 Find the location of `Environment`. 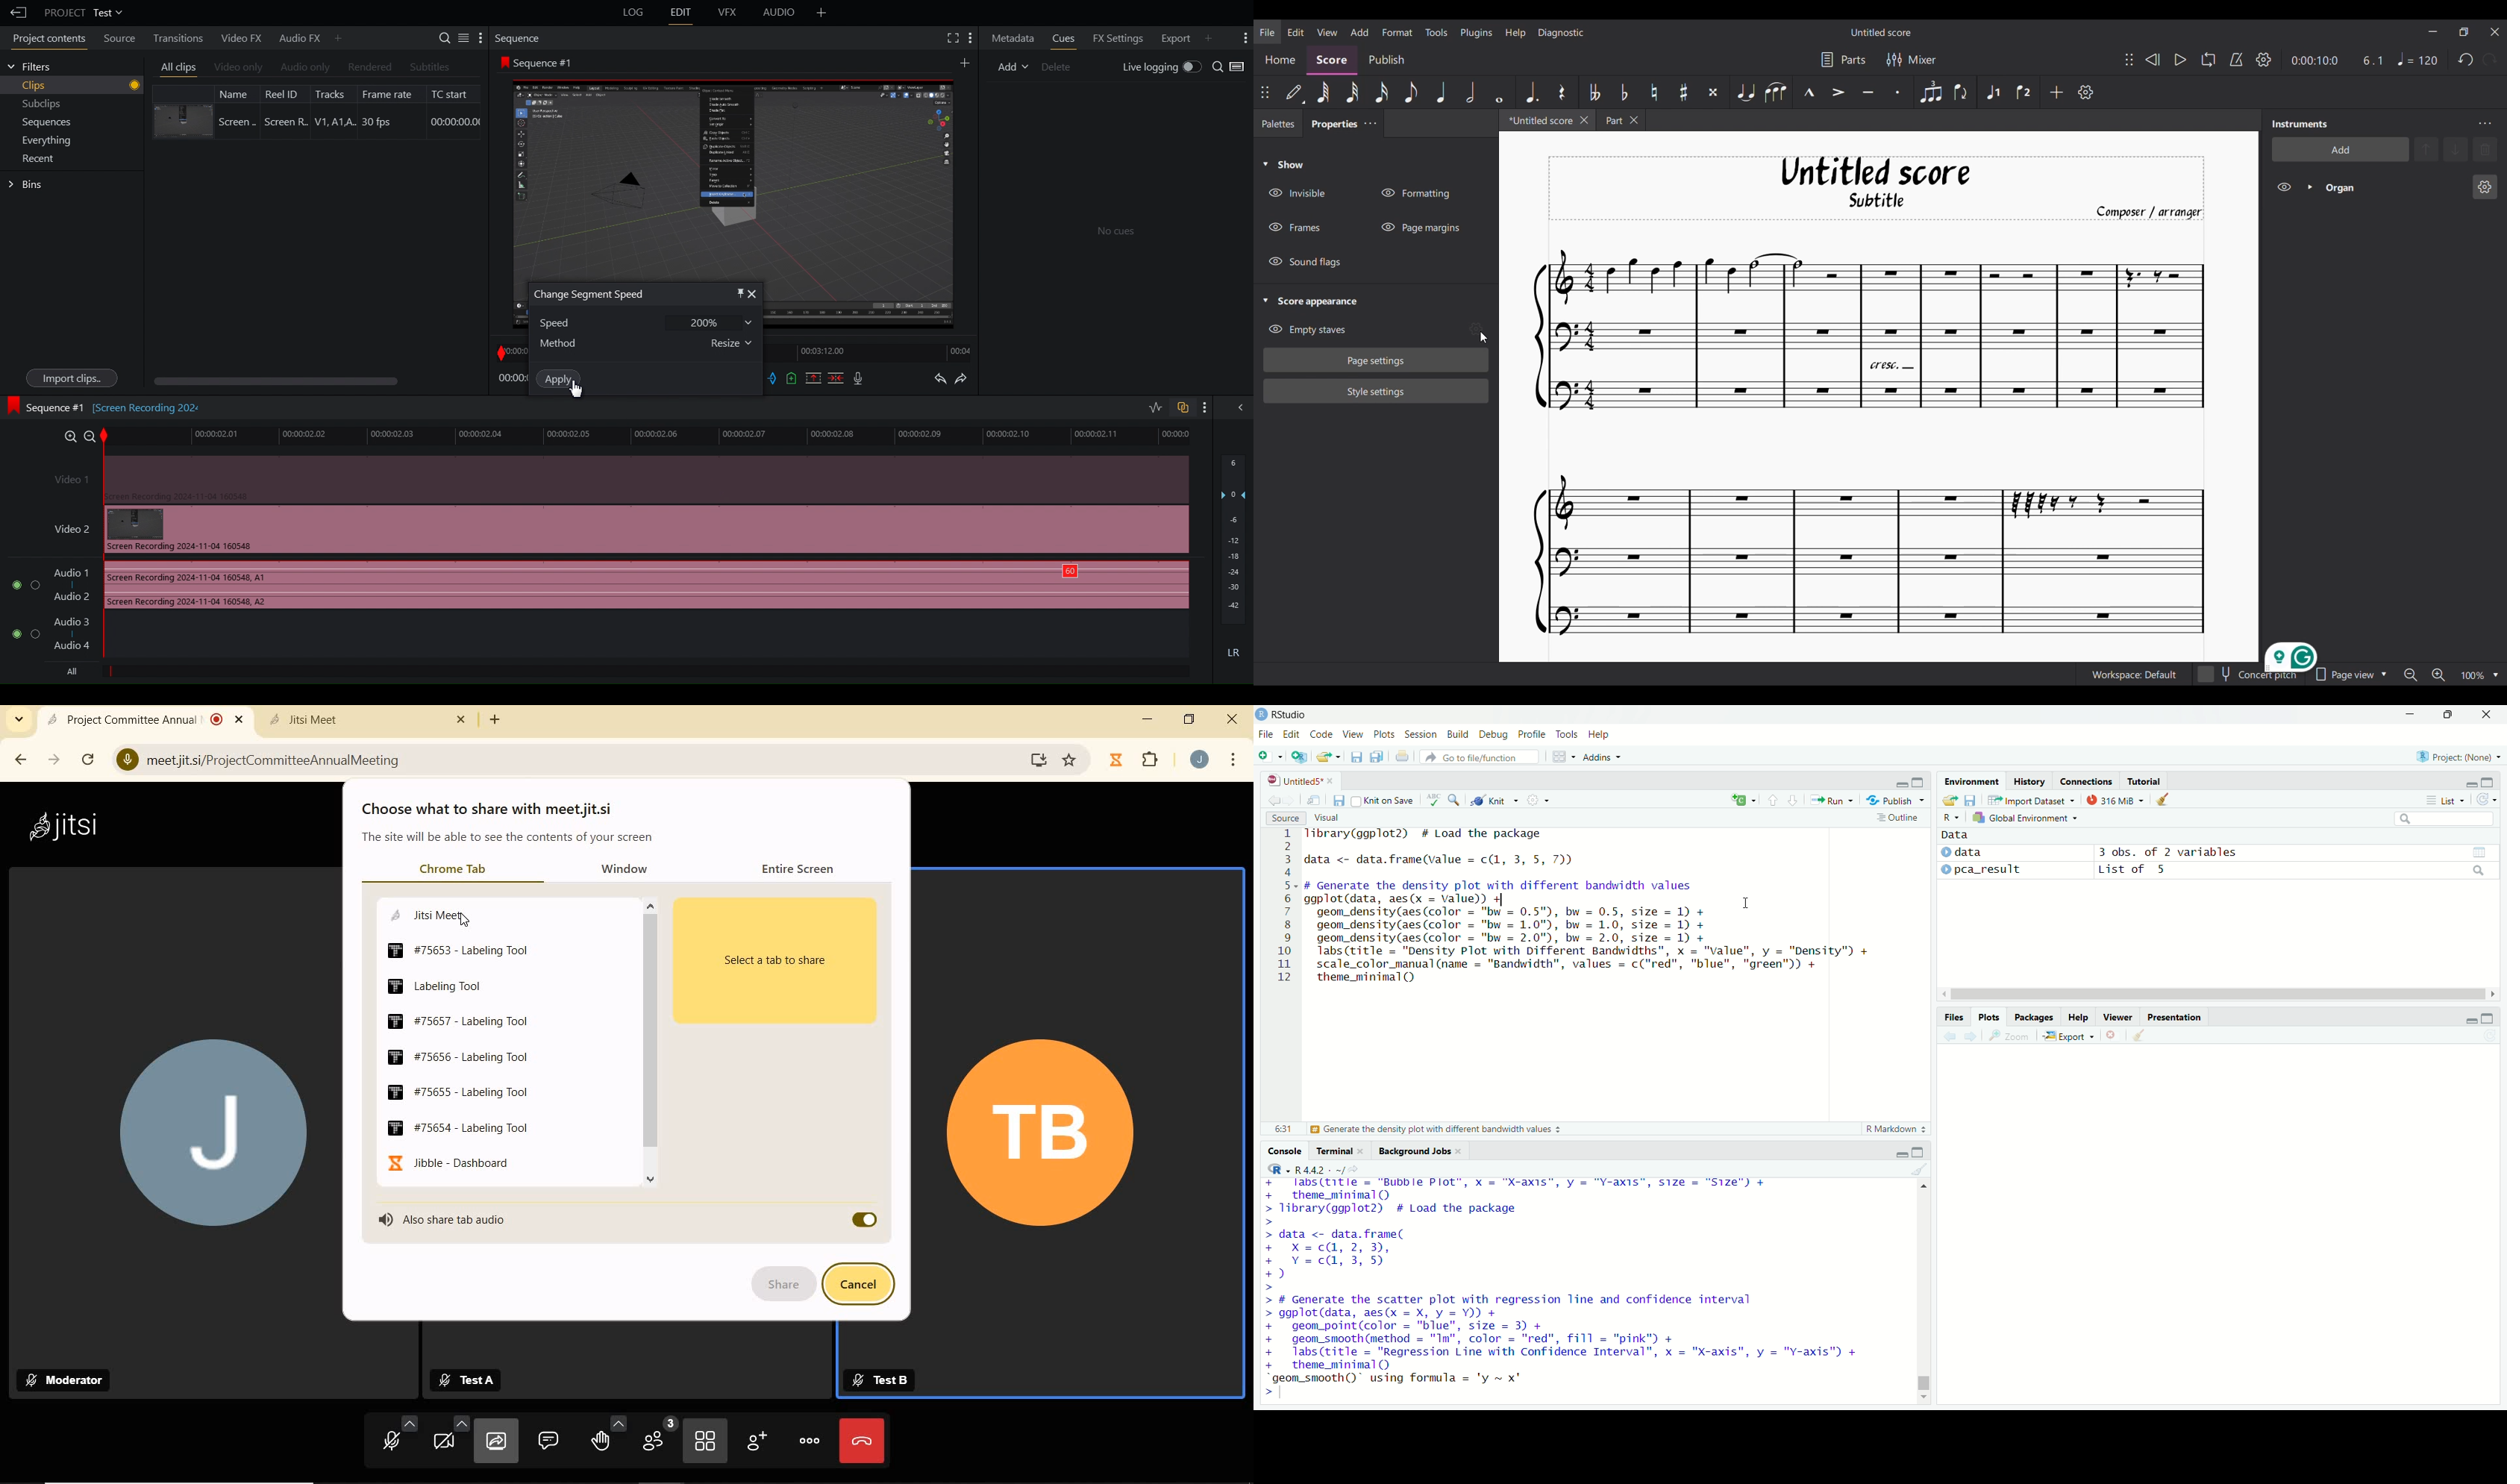

Environment is located at coordinates (1972, 781).